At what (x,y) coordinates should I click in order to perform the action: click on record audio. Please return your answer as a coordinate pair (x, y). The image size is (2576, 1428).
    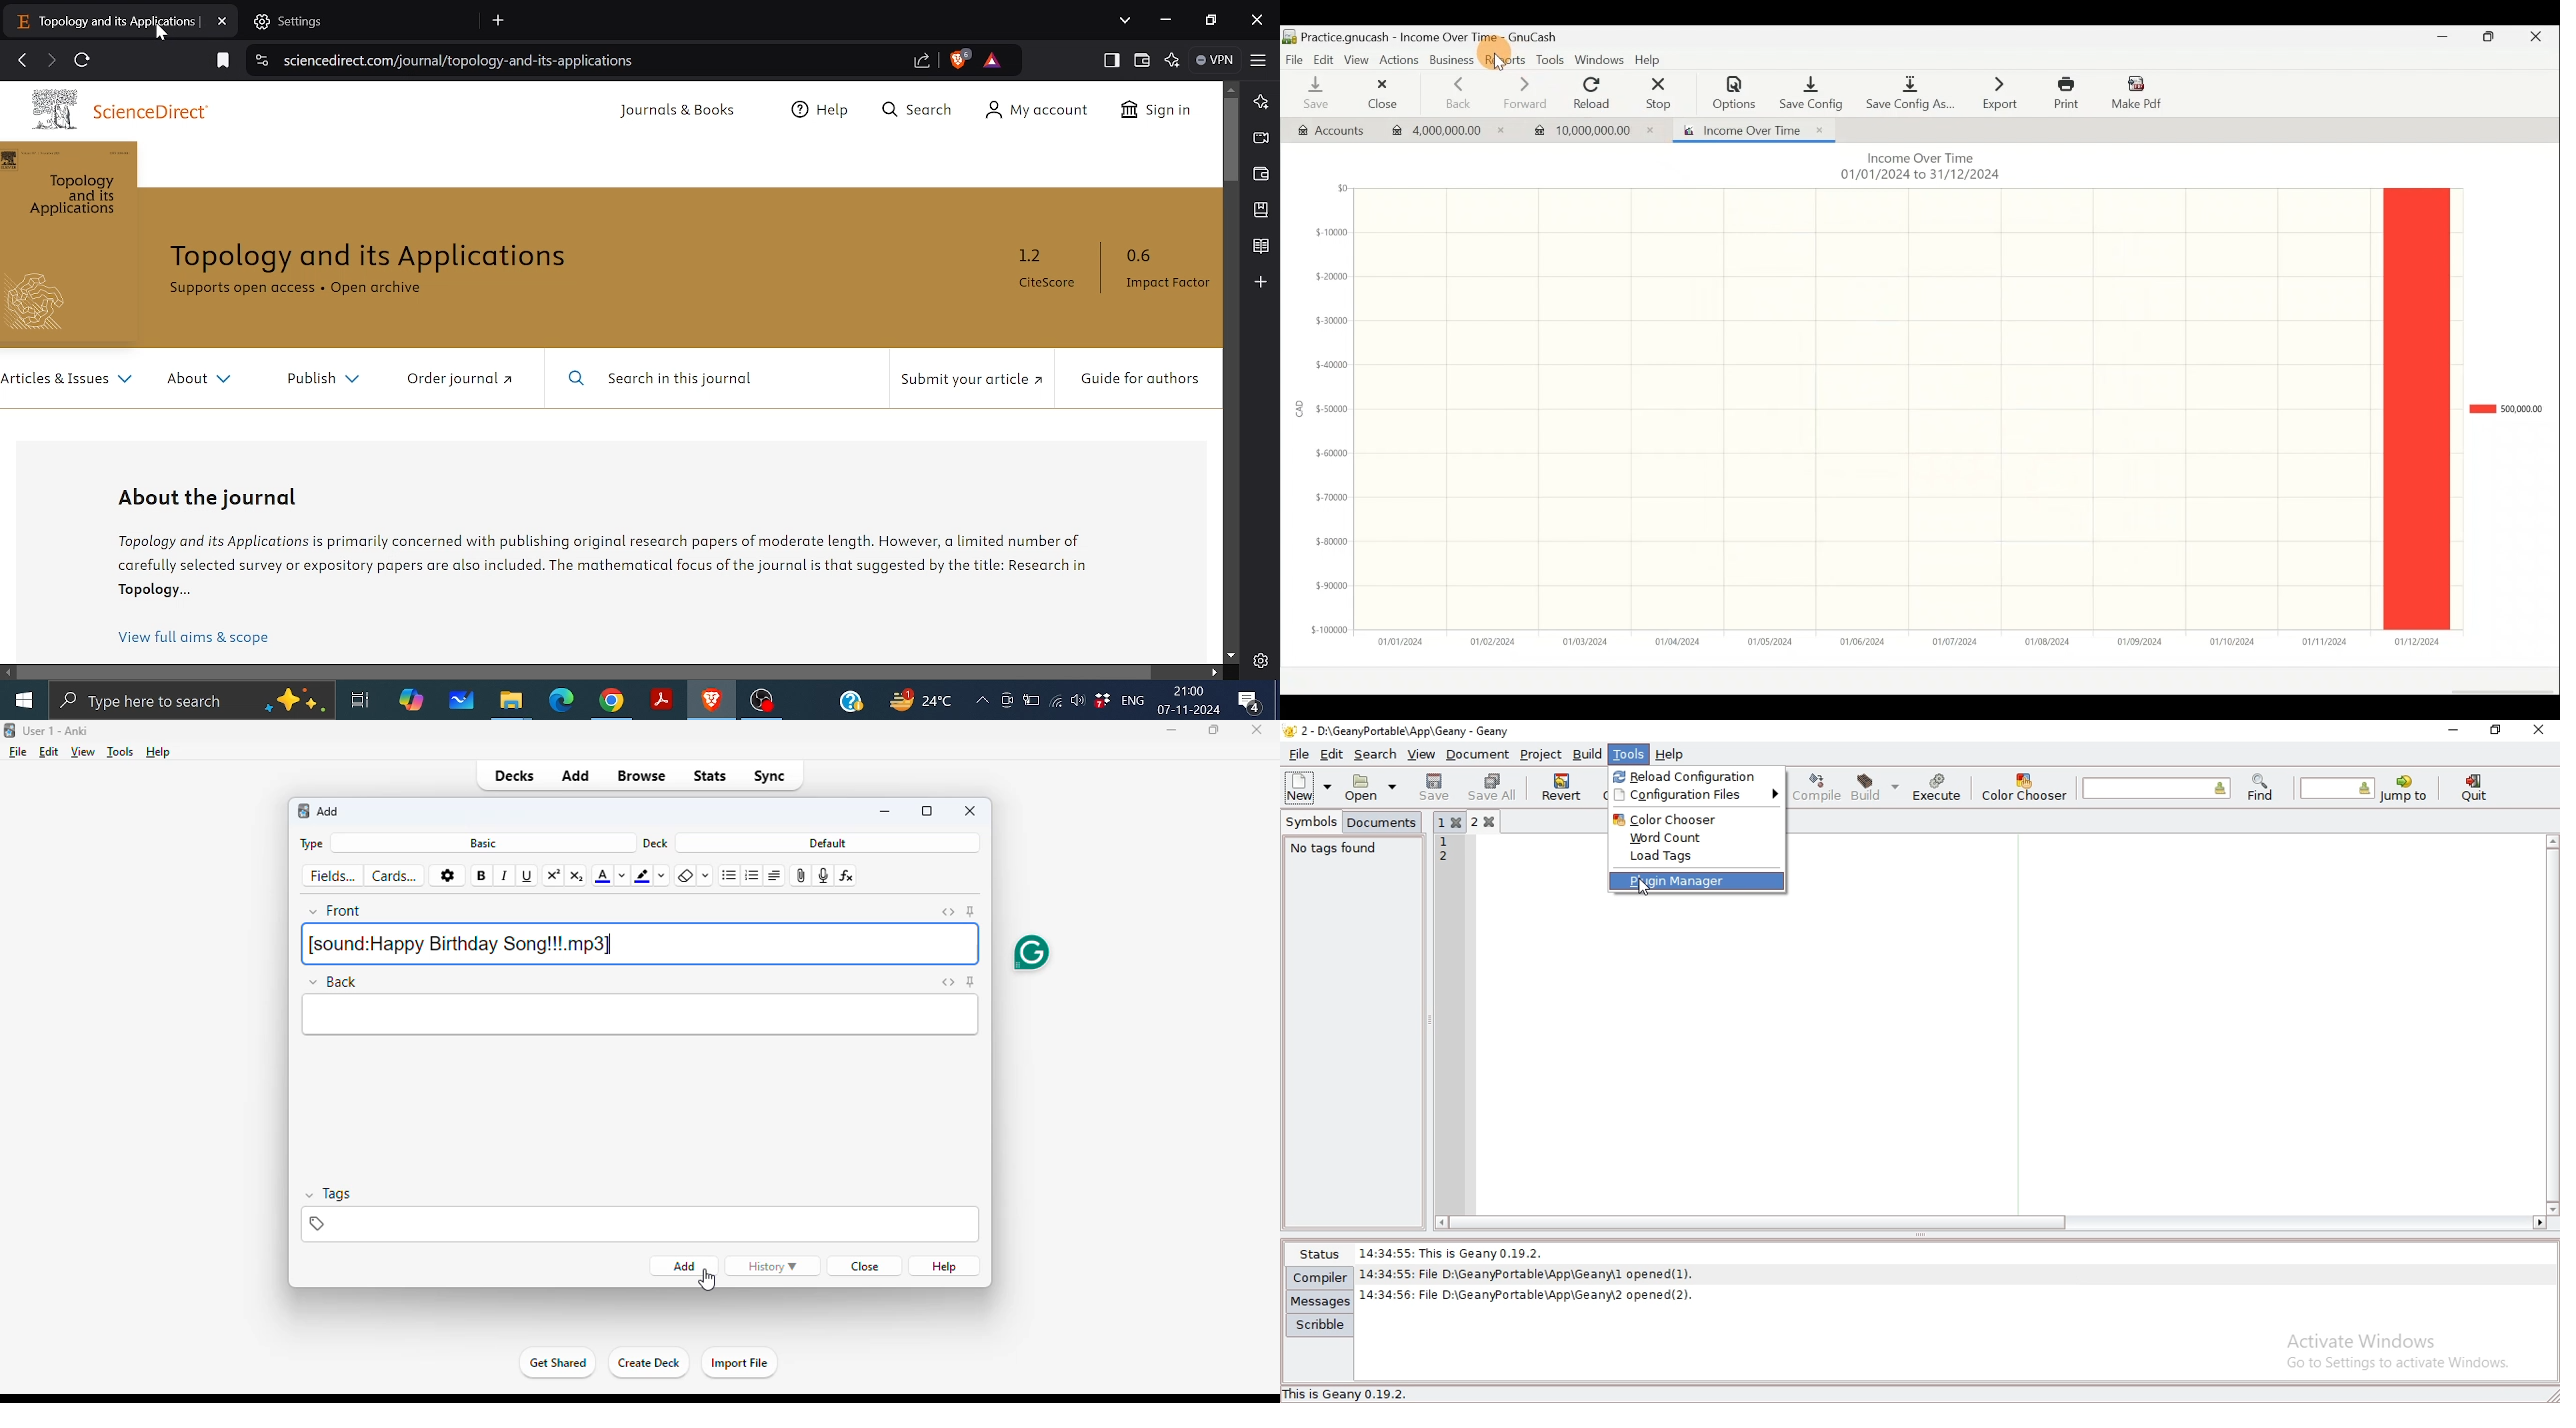
    Looking at the image, I should click on (822, 876).